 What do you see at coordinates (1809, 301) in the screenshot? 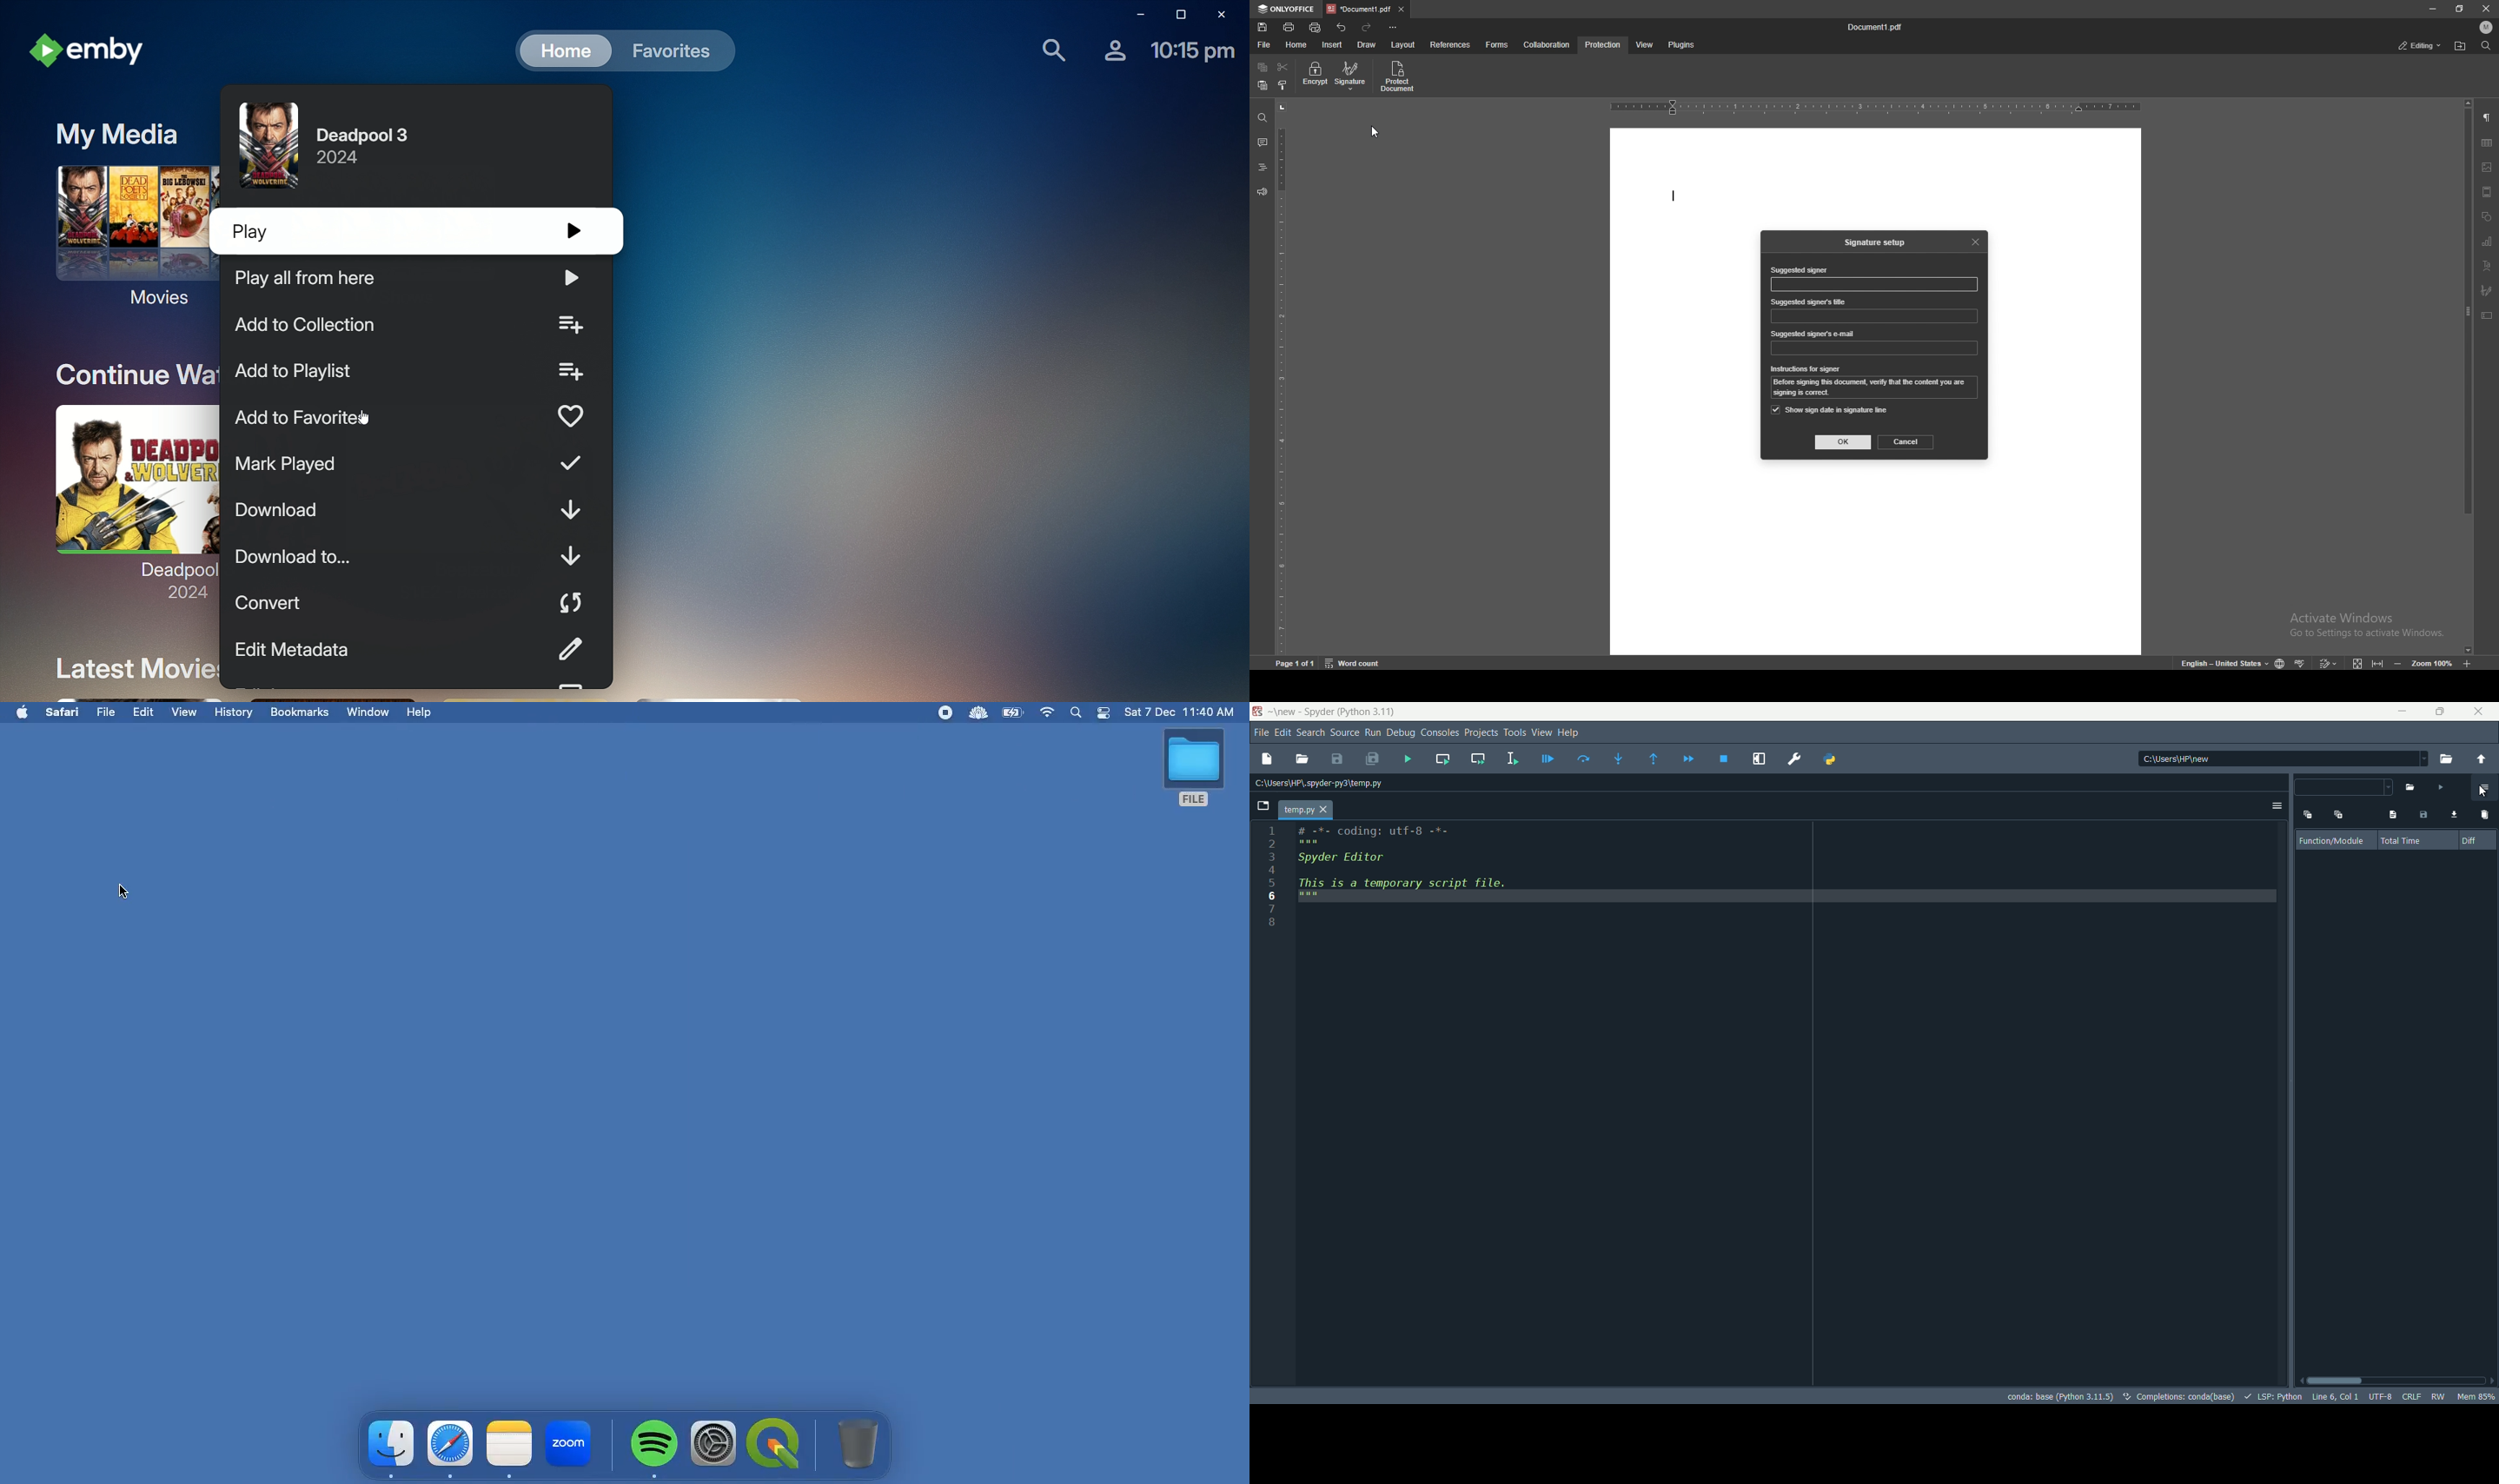
I see `suggested signer's title` at bounding box center [1809, 301].